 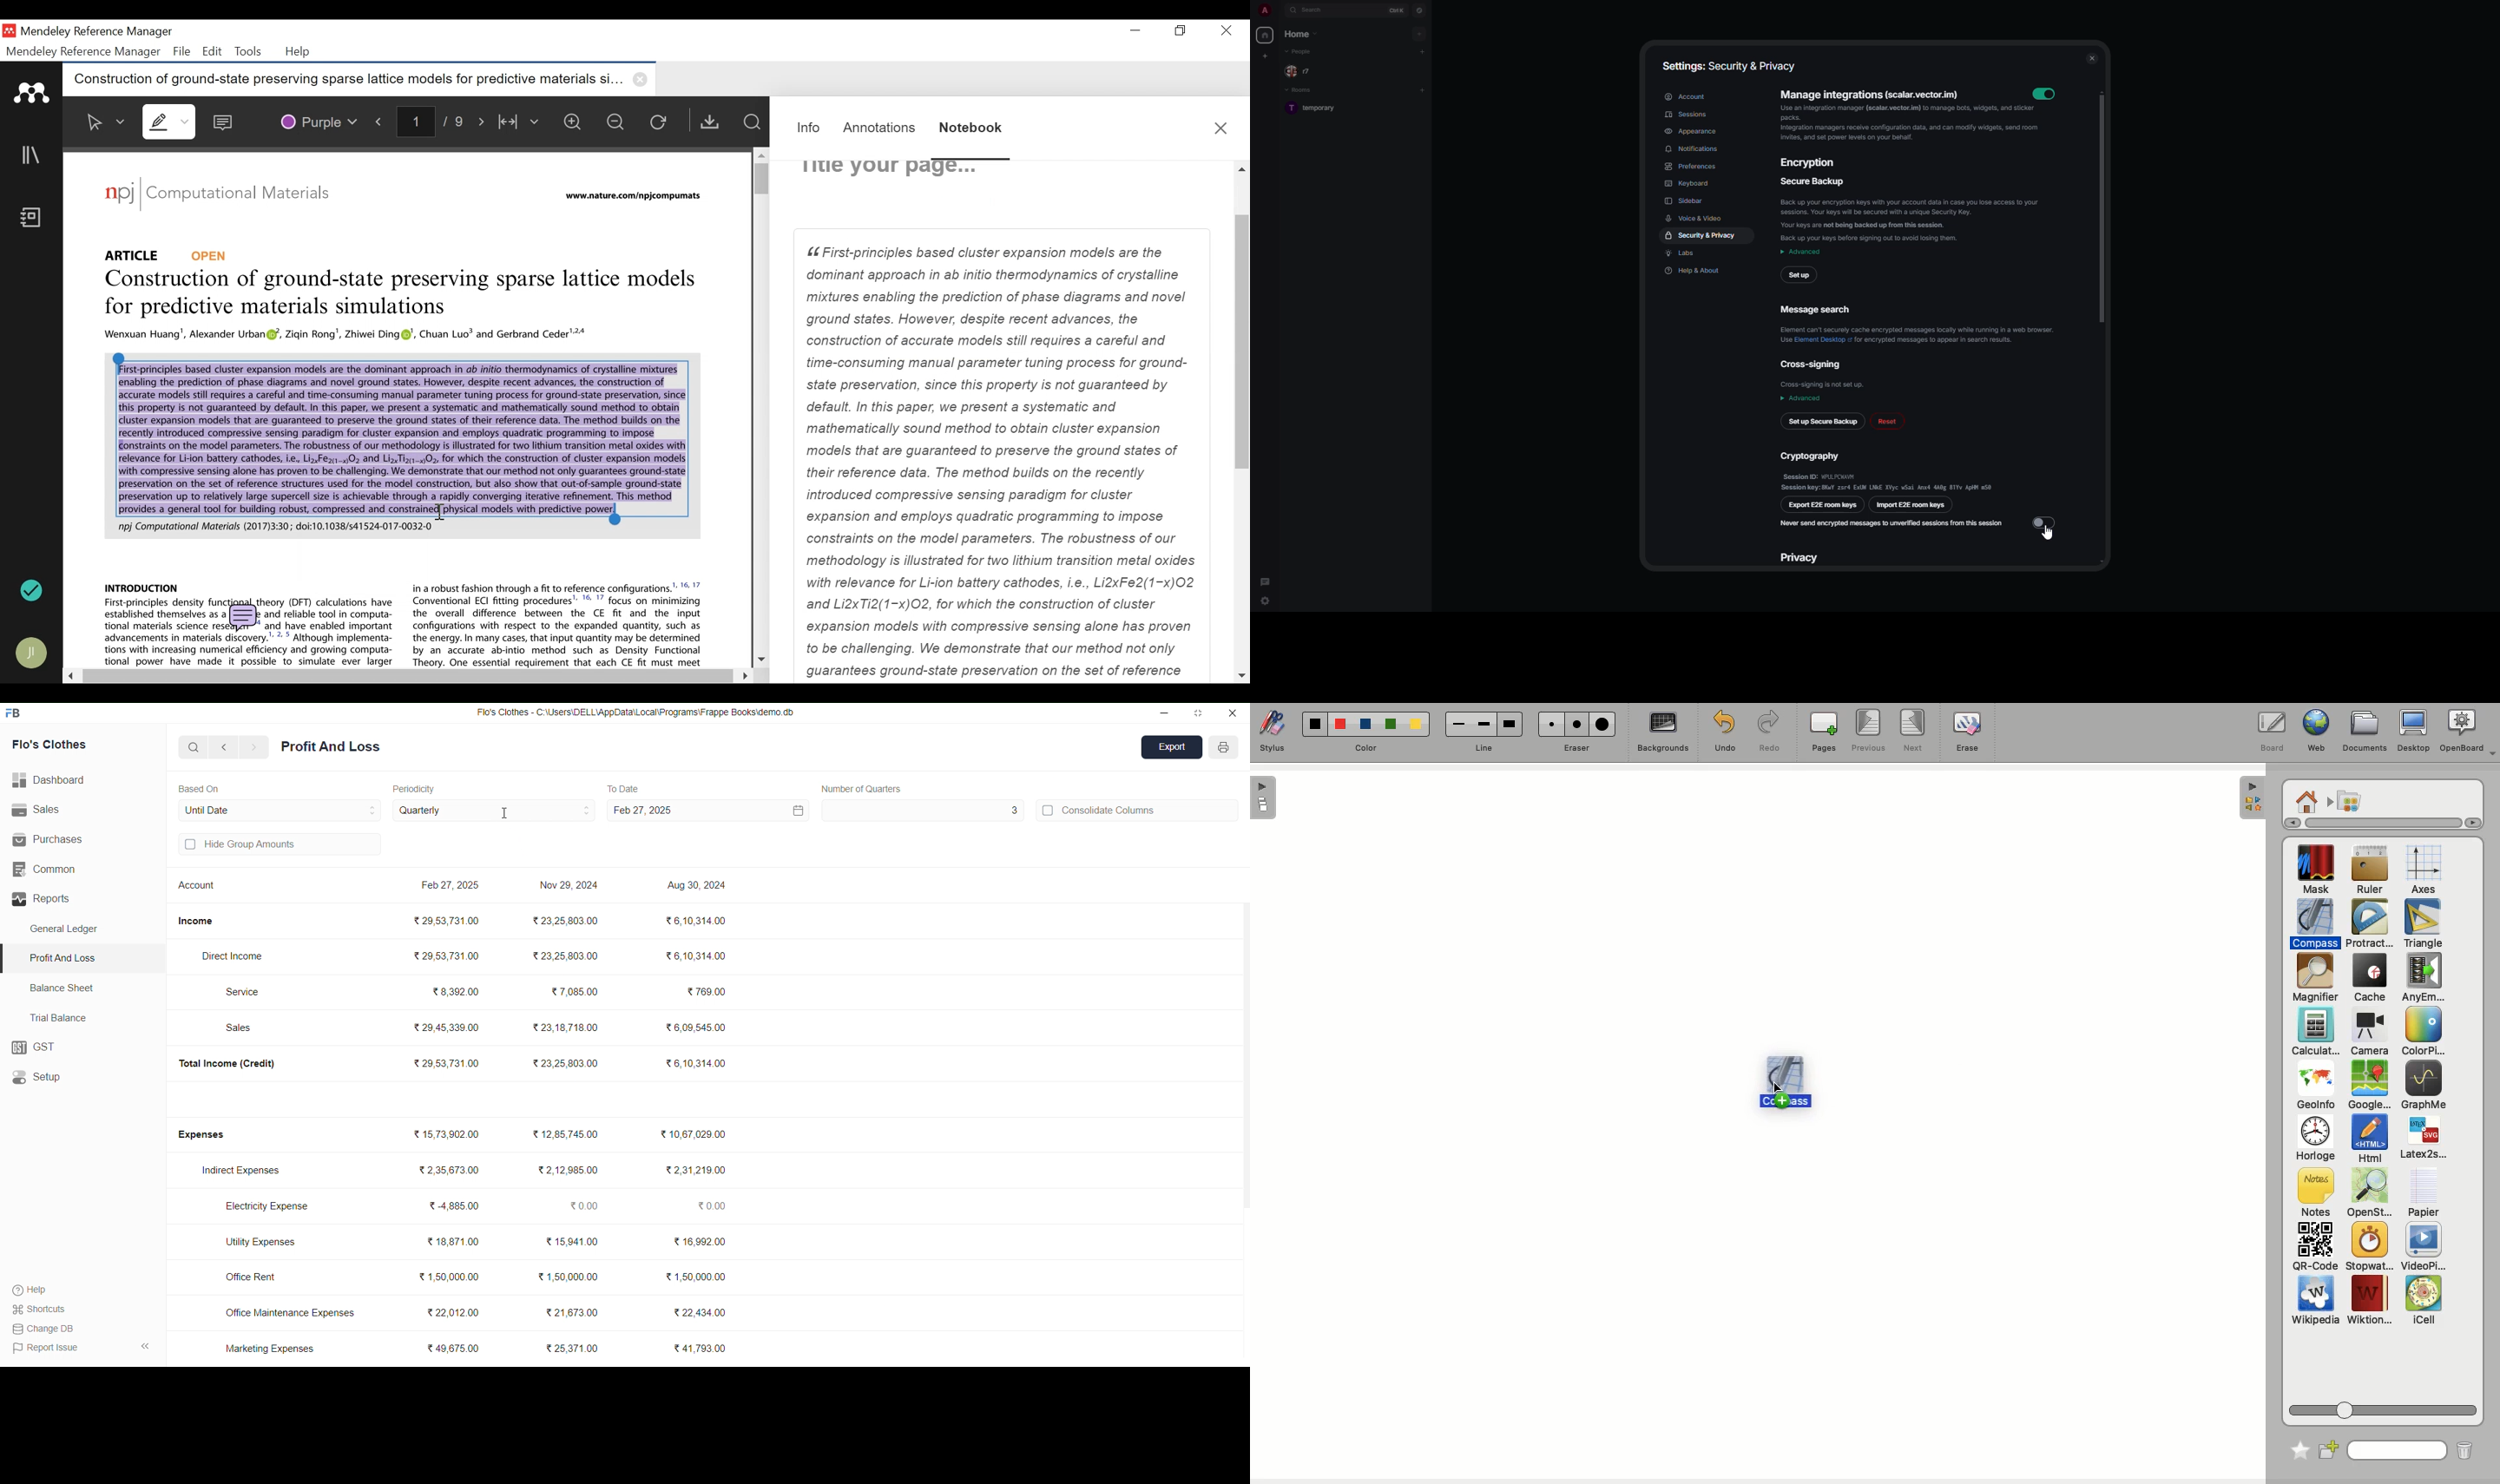 What do you see at coordinates (63, 840) in the screenshot?
I see `Purchases` at bounding box center [63, 840].